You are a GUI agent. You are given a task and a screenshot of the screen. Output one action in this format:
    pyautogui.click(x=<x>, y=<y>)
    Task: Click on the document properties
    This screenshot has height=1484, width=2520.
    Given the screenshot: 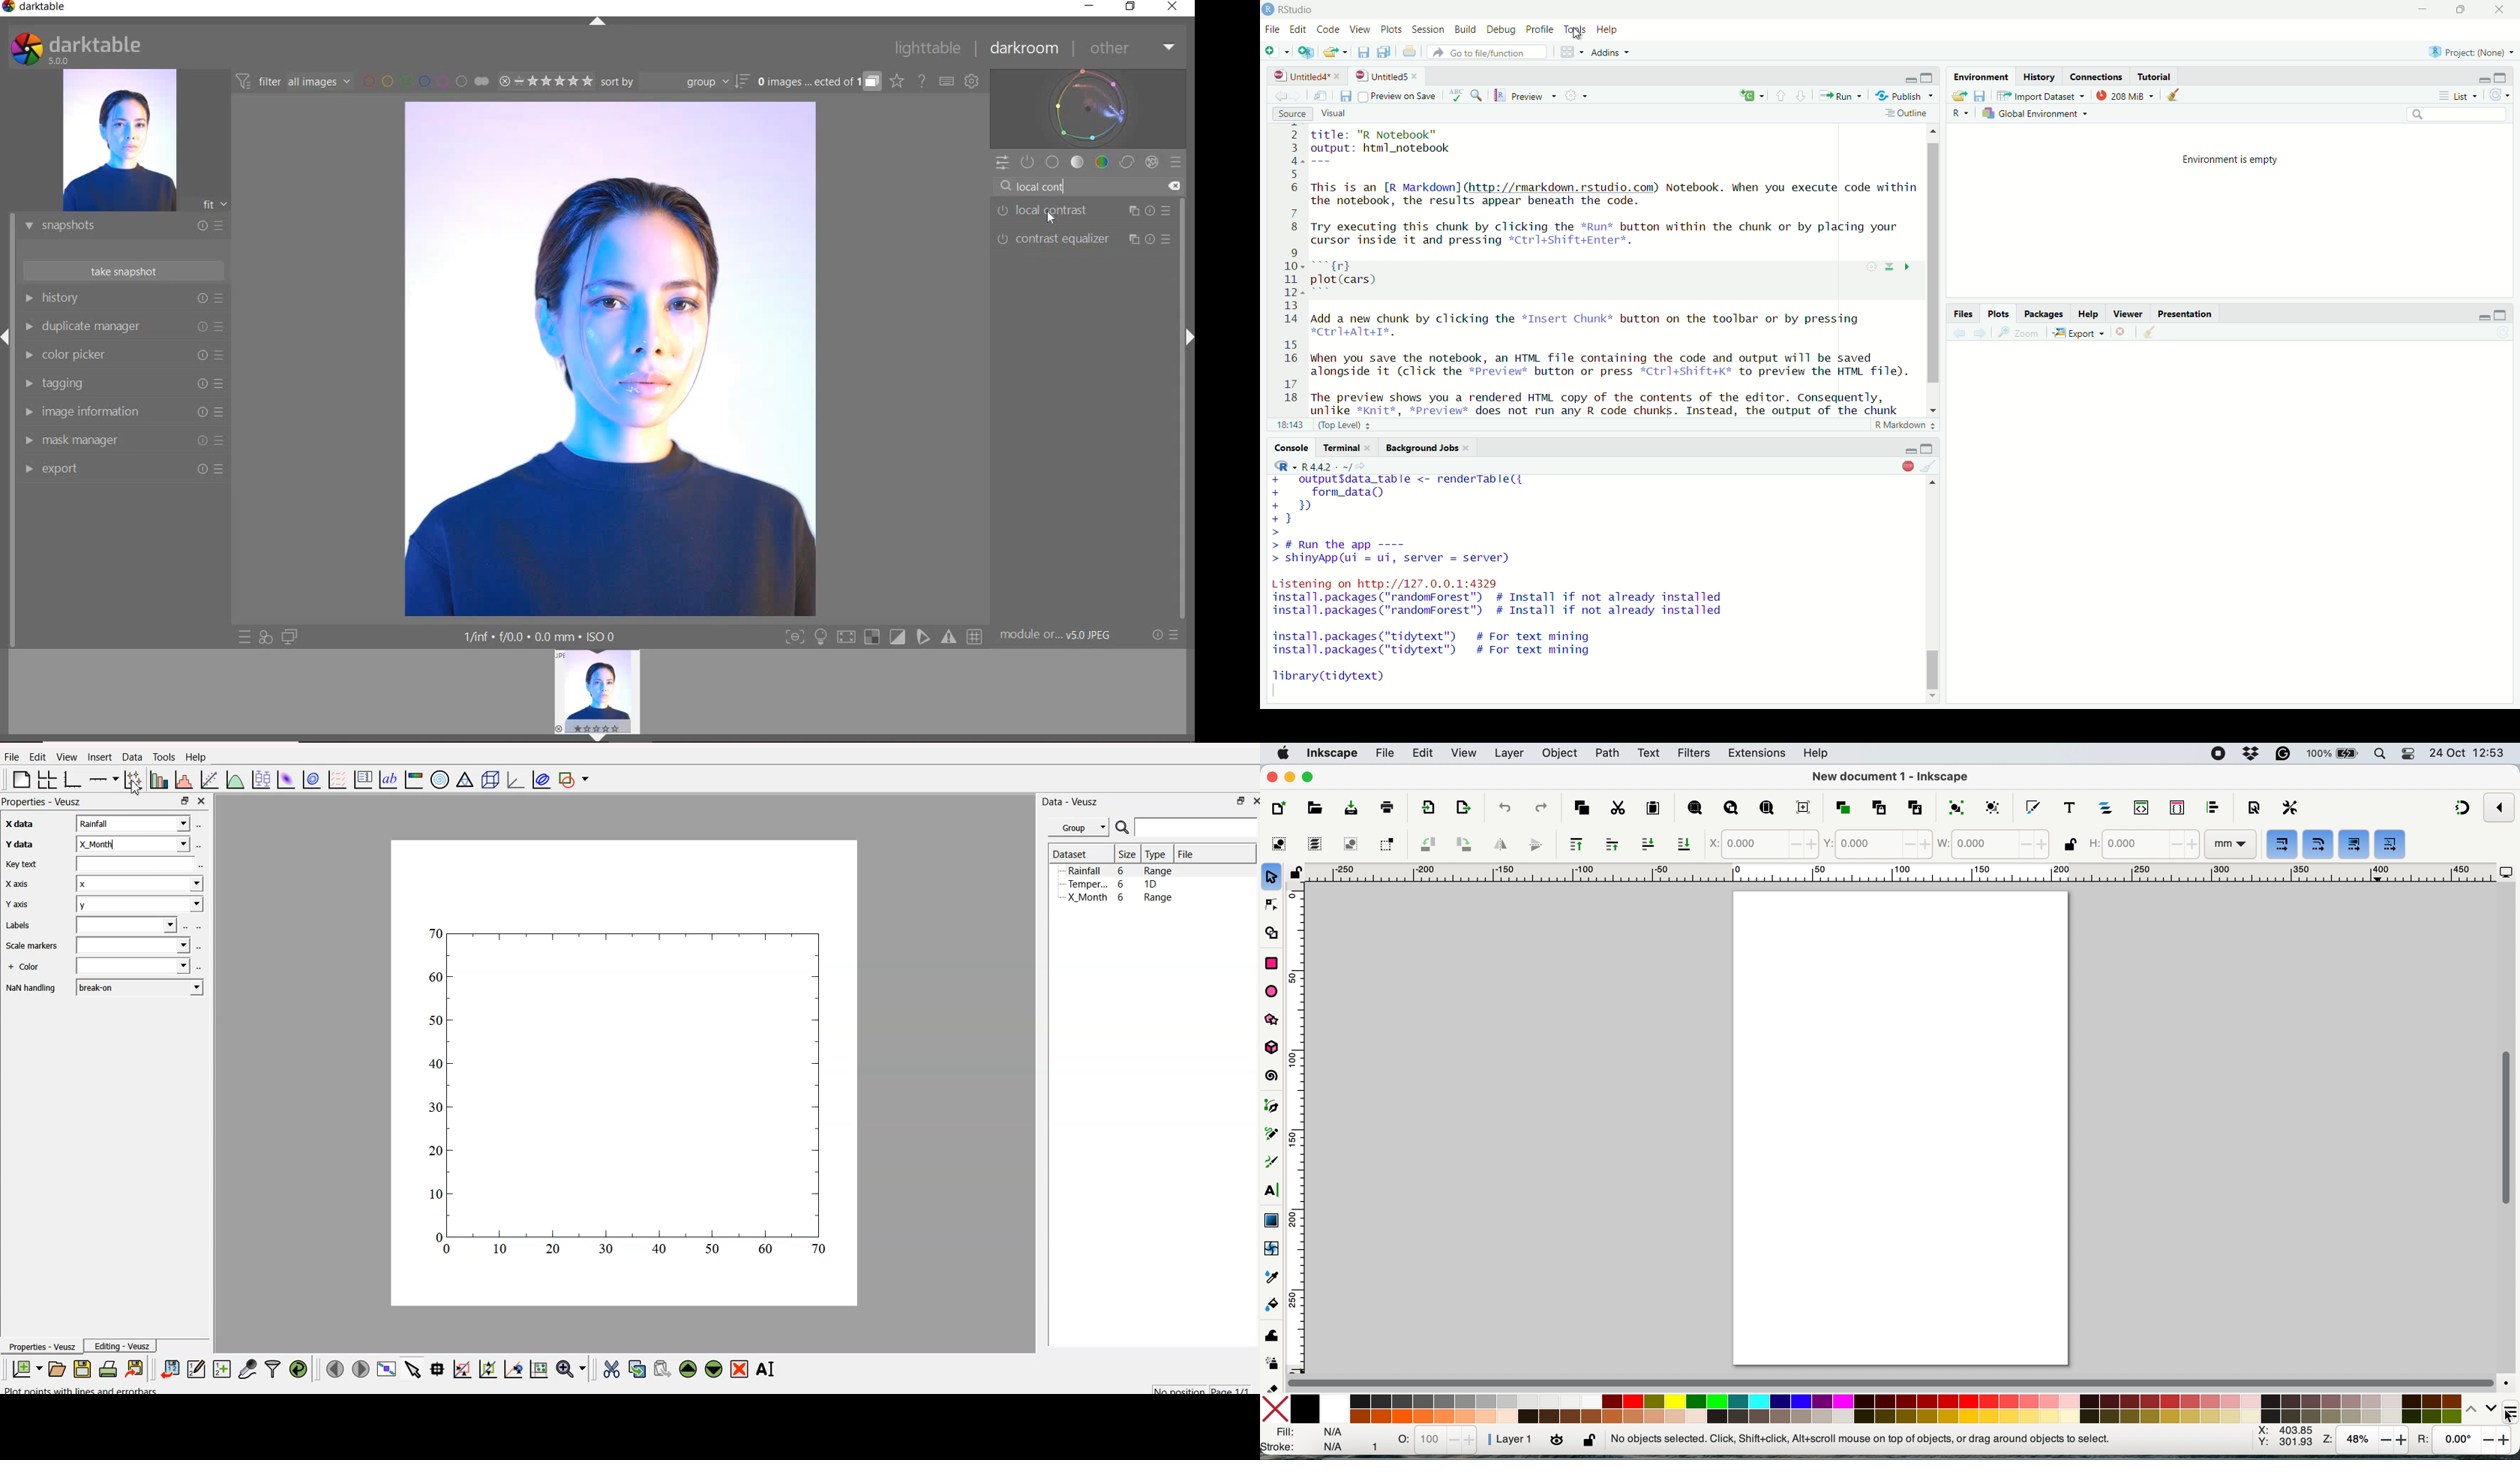 What is the action you would take?
    pyautogui.click(x=2253, y=807)
    